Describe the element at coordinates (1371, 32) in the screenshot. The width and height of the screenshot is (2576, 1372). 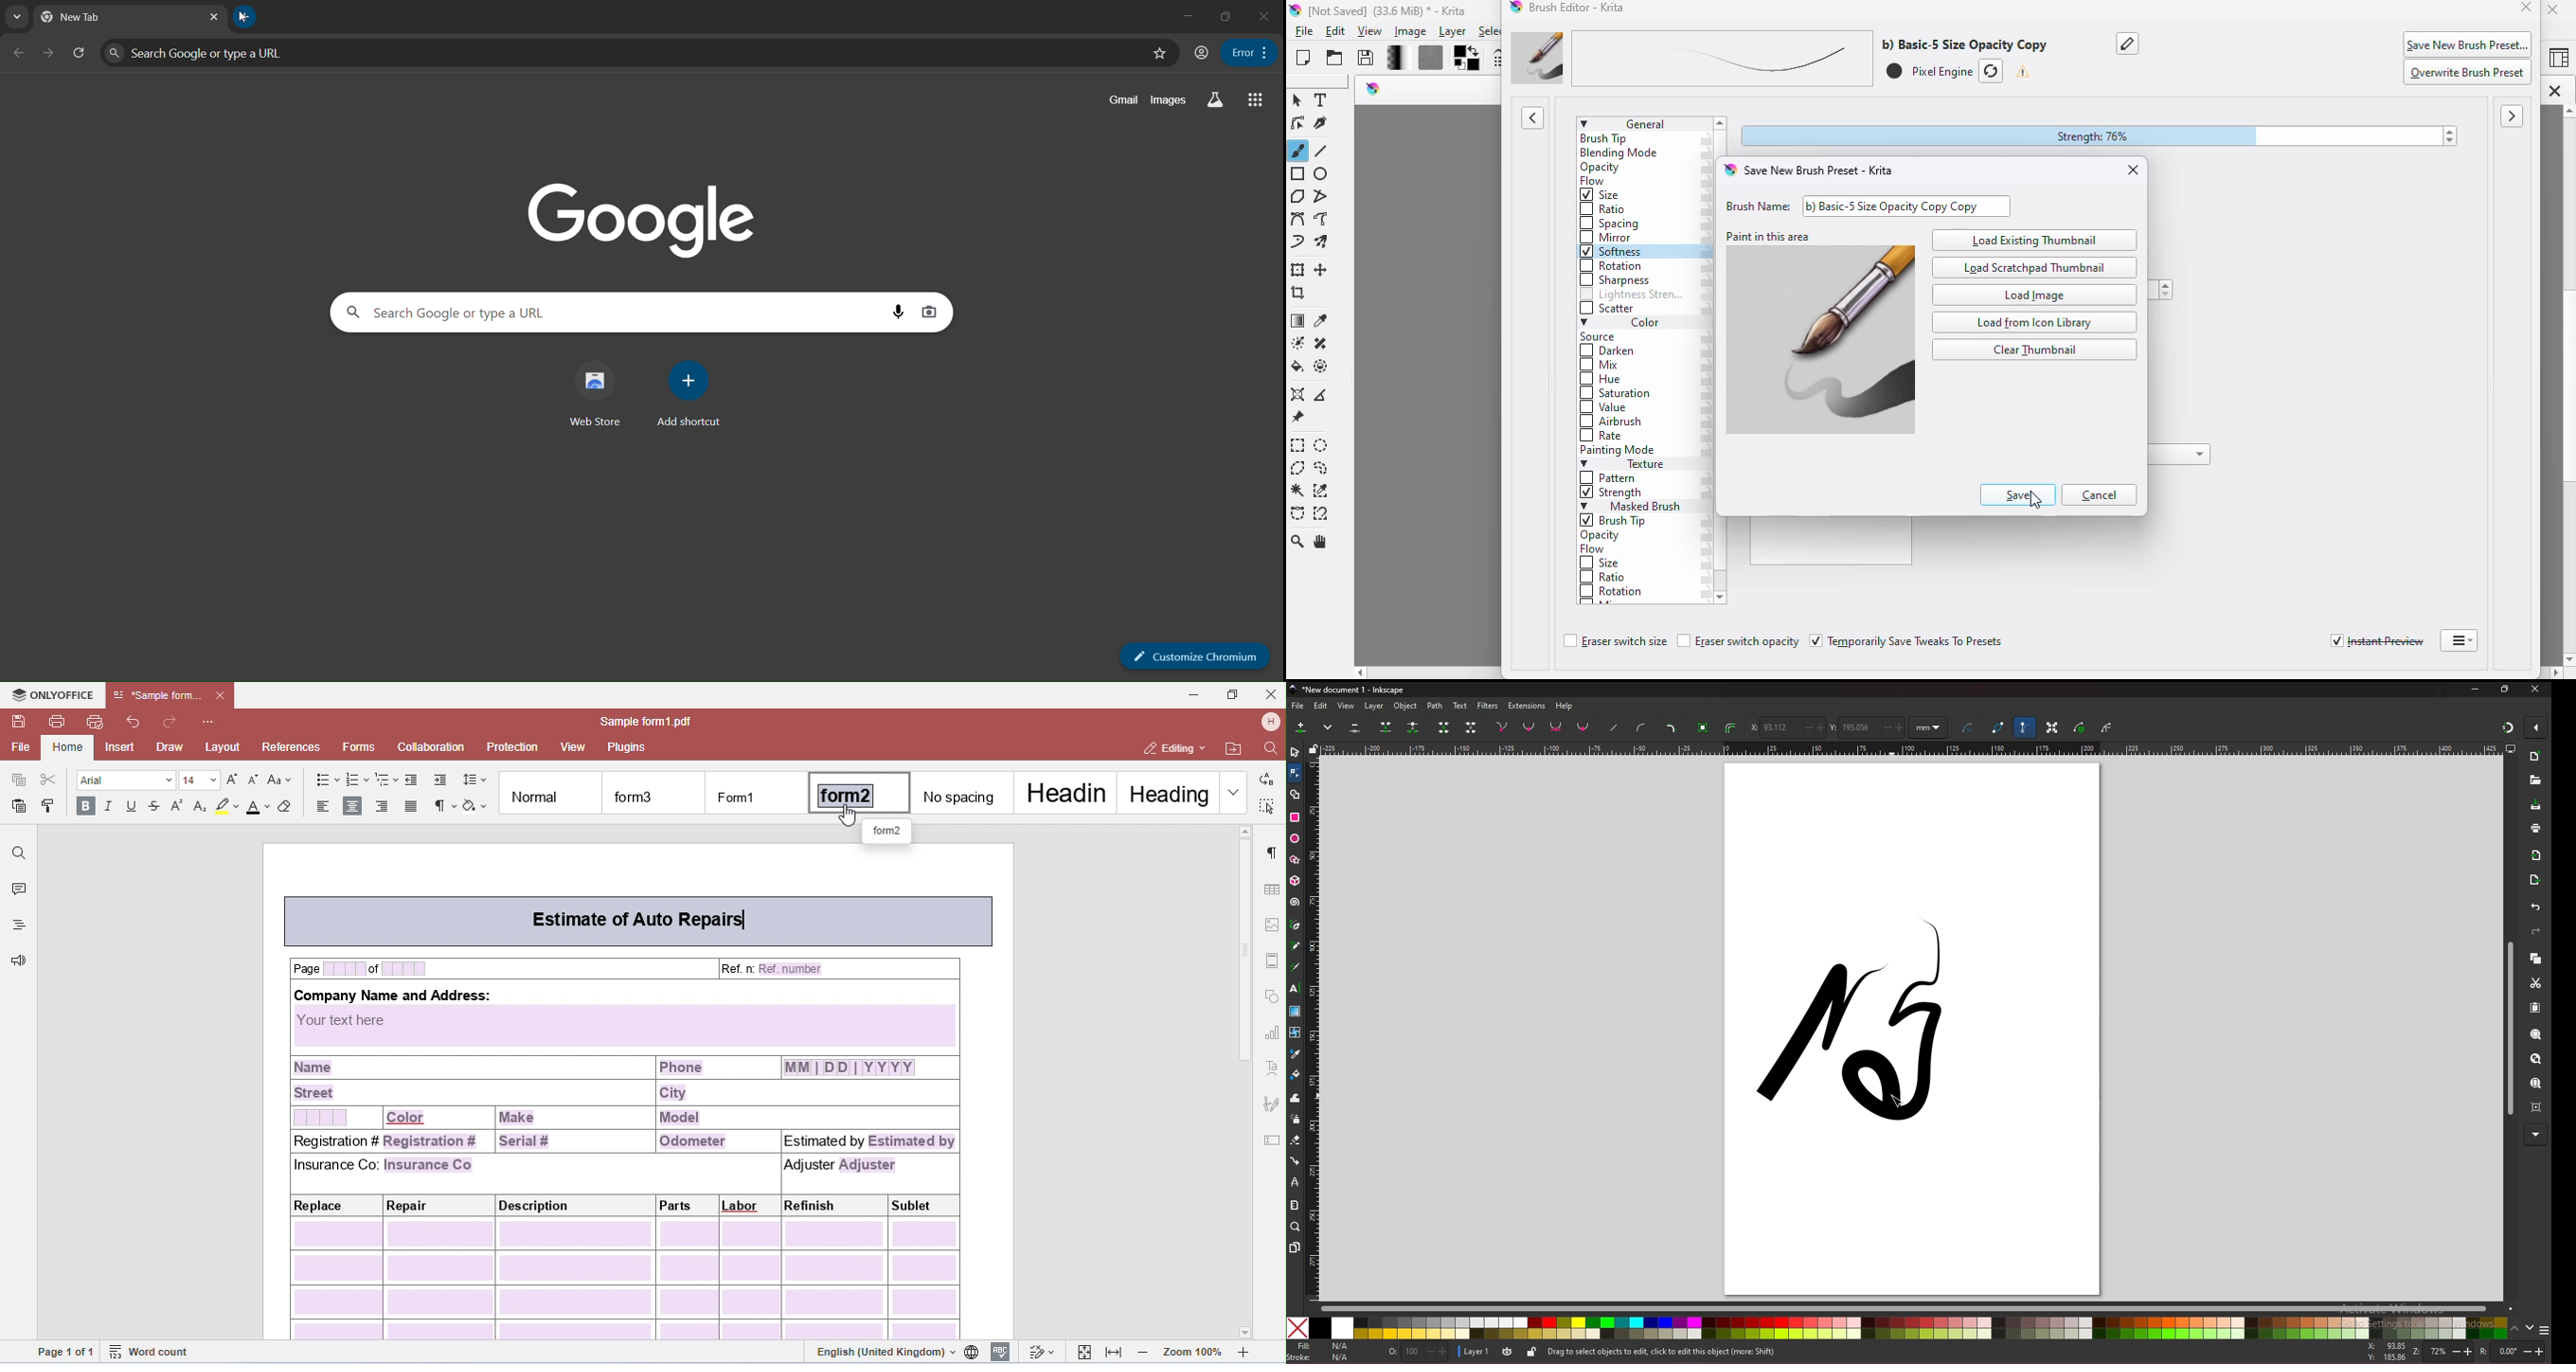
I see `view` at that location.